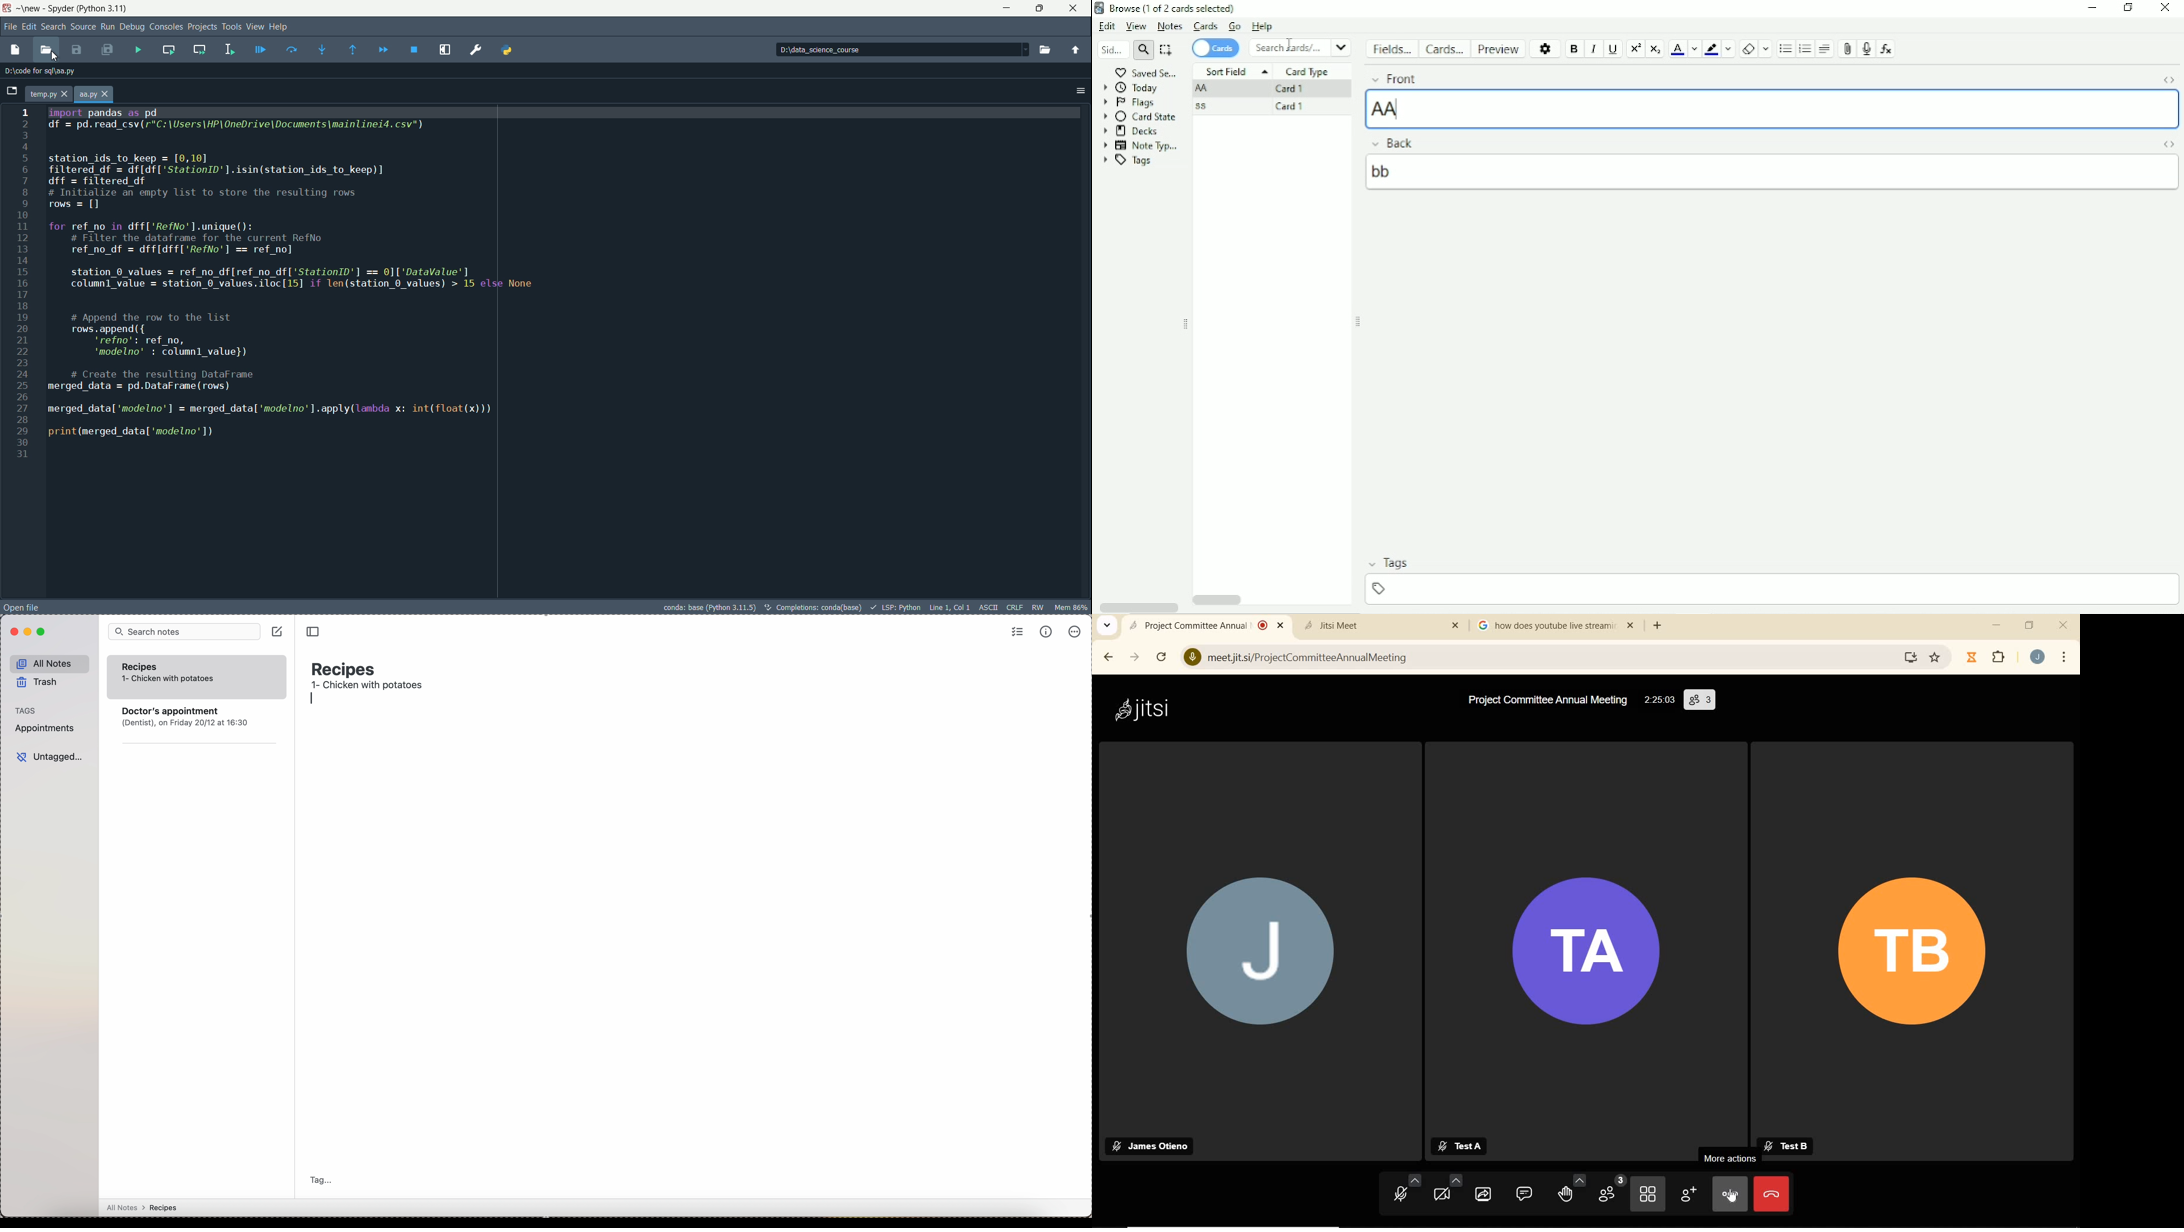 The image size is (2184, 1232). What do you see at coordinates (1503, 49) in the screenshot?
I see `Preview` at bounding box center [1503, 49].